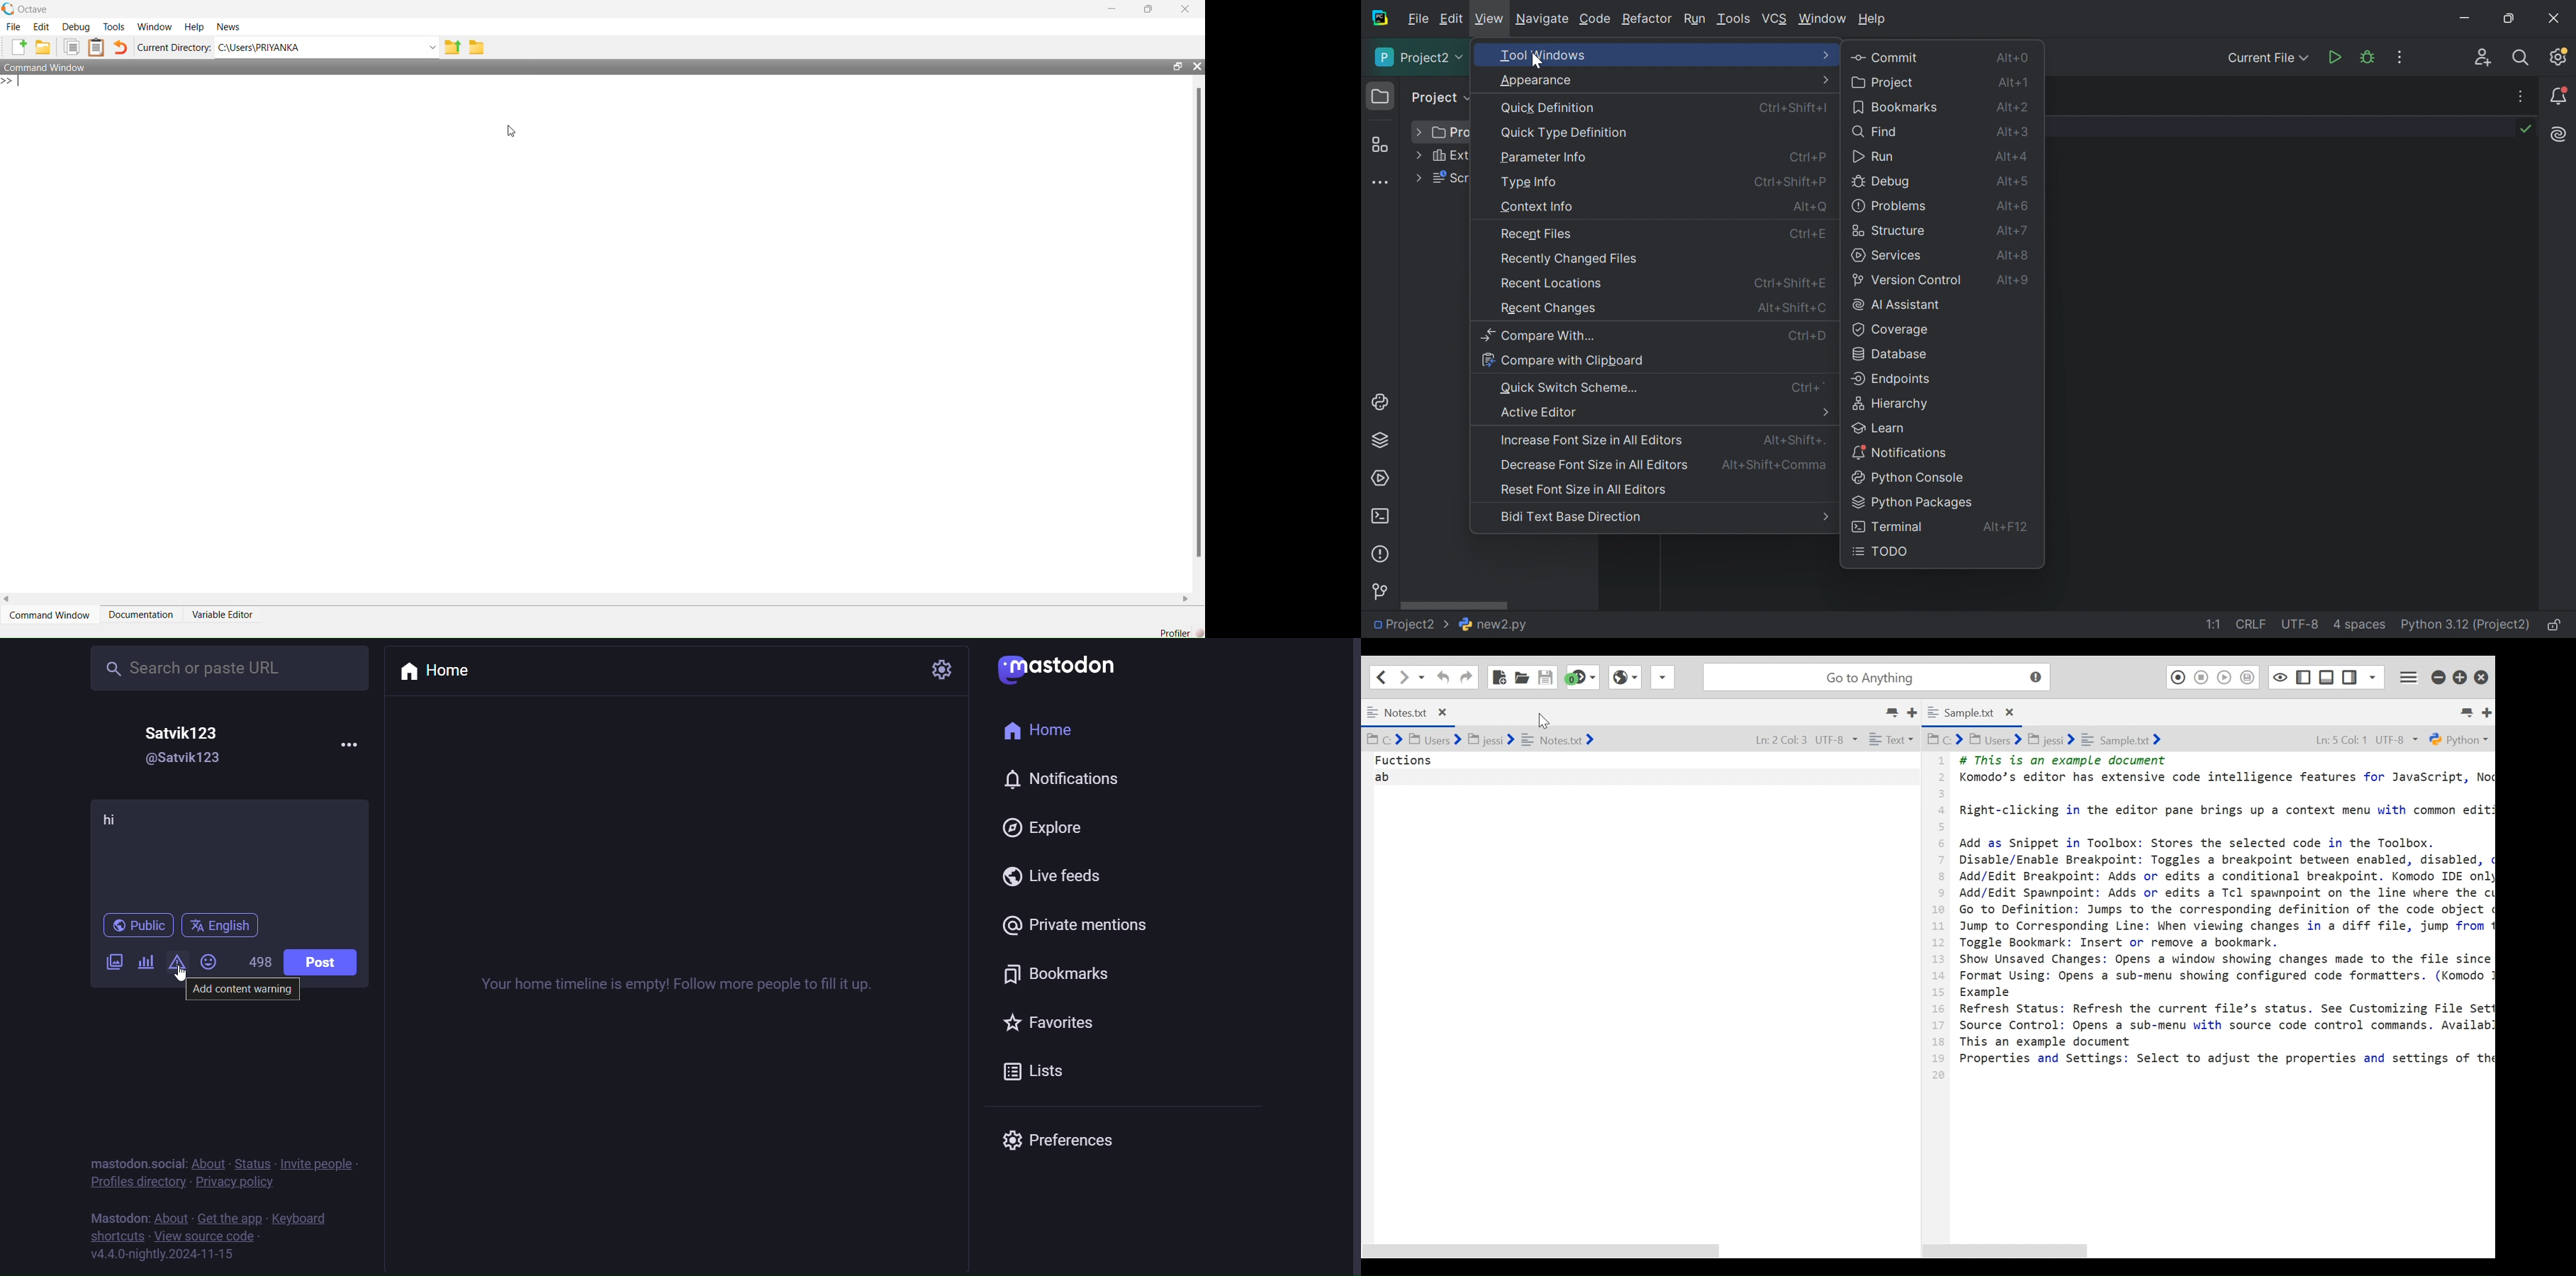  Describe the element at coordinates (1546, 676) in the screenshot. I see `Save File` at that location.